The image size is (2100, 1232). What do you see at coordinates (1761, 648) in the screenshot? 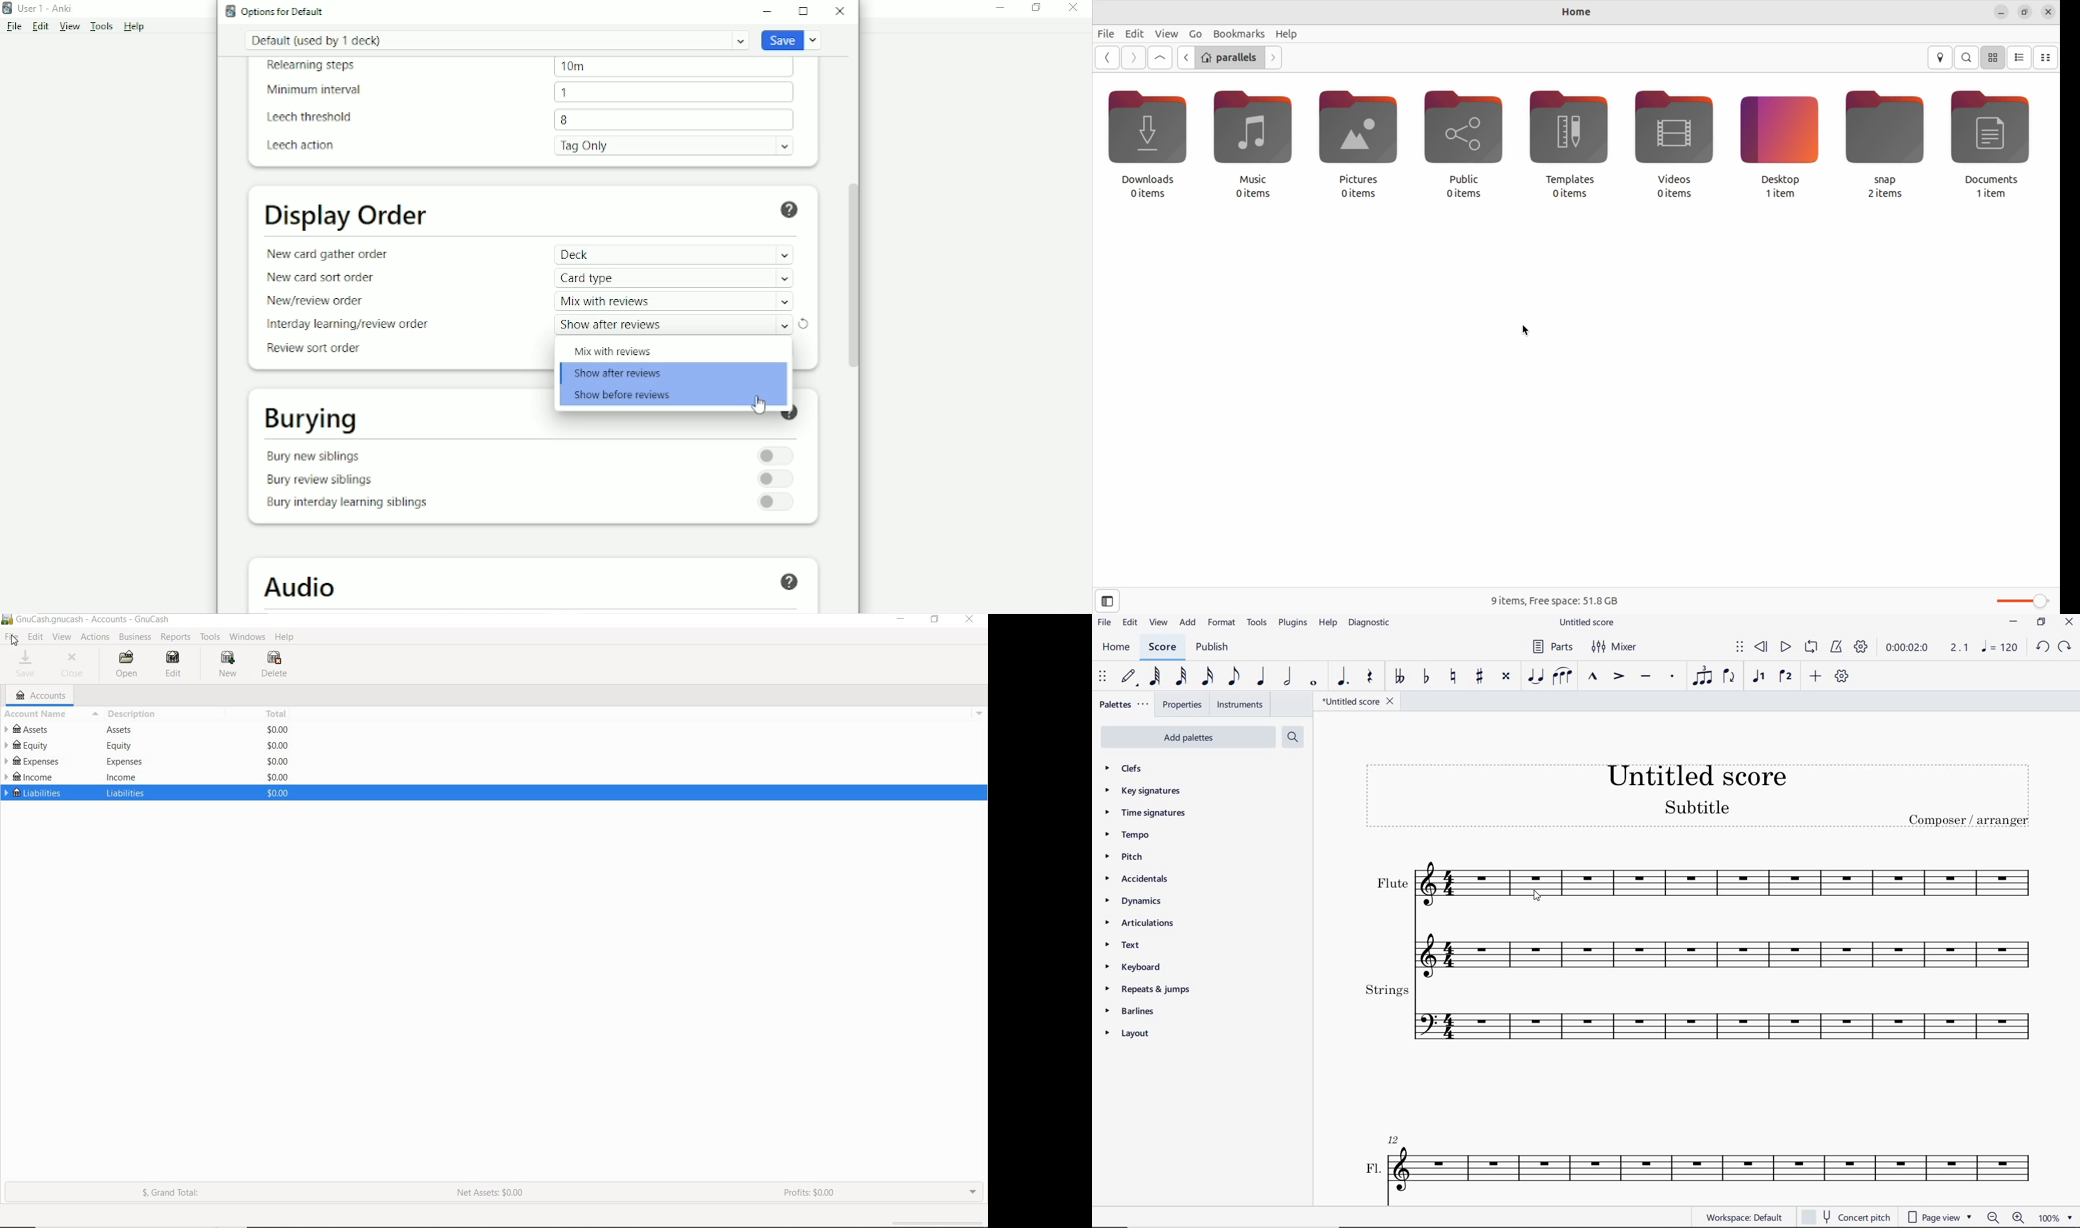
I see `REWIND` at bounding box center [1761, 648].